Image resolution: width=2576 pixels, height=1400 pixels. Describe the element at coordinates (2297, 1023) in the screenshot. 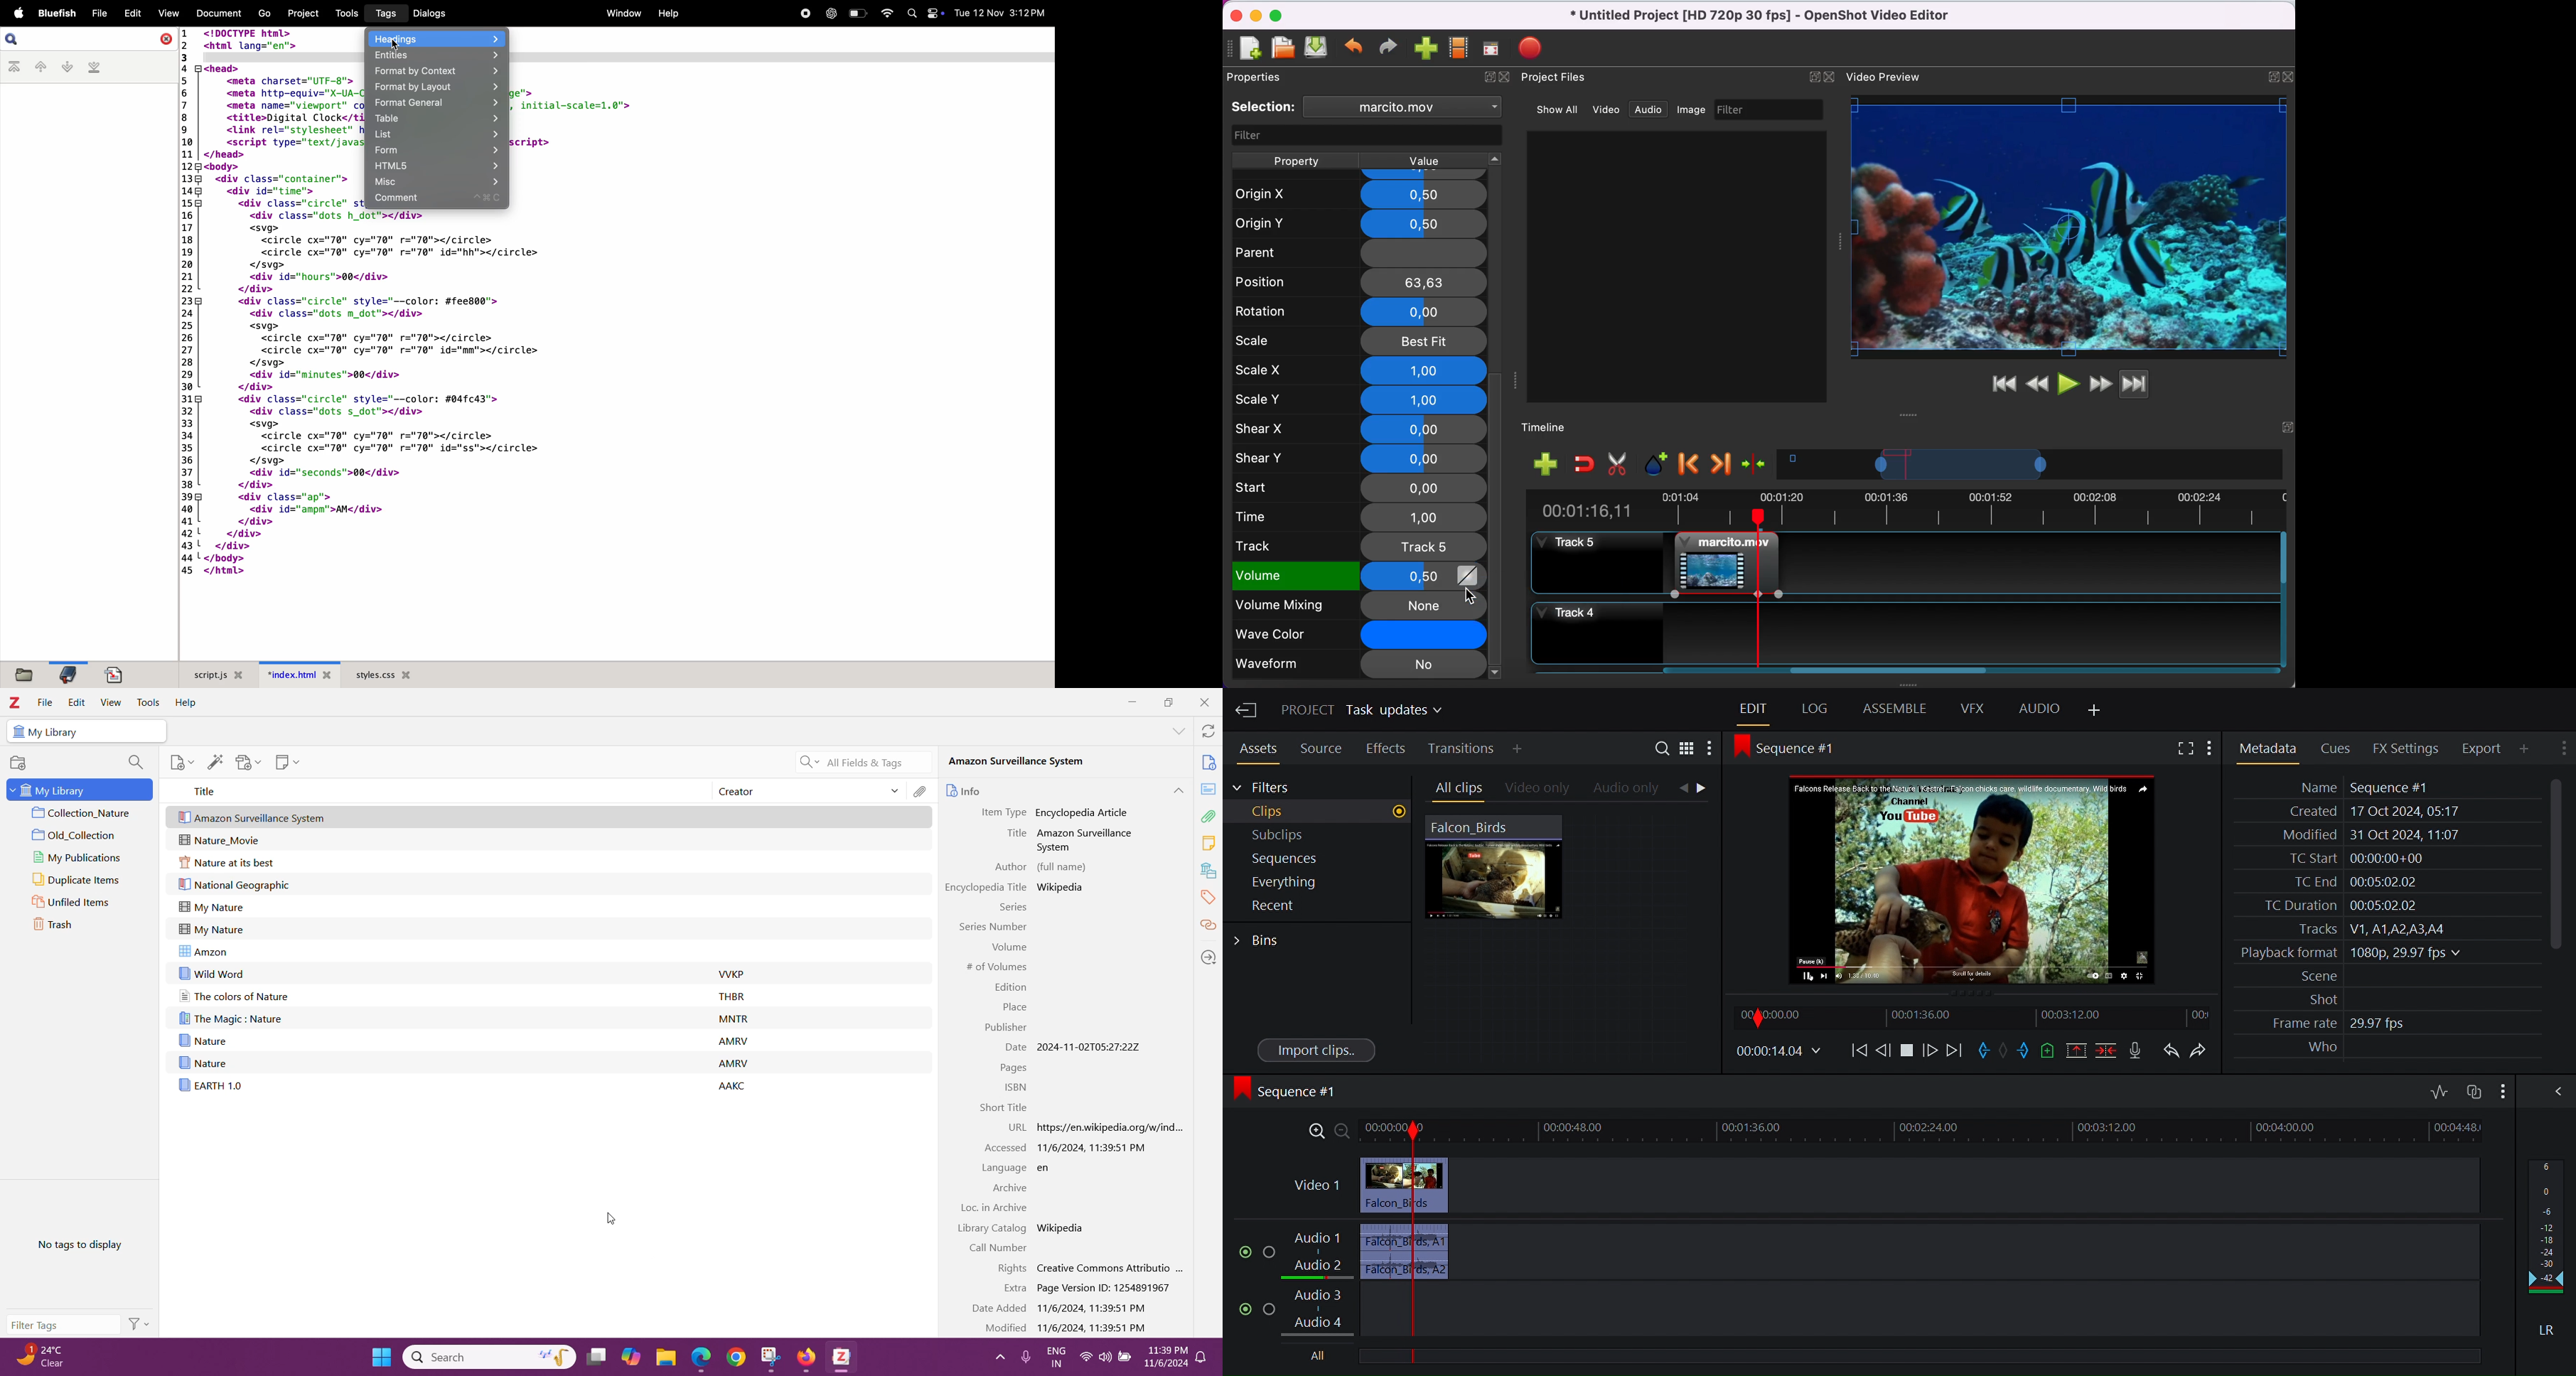

I see `Frame rate` at that location.